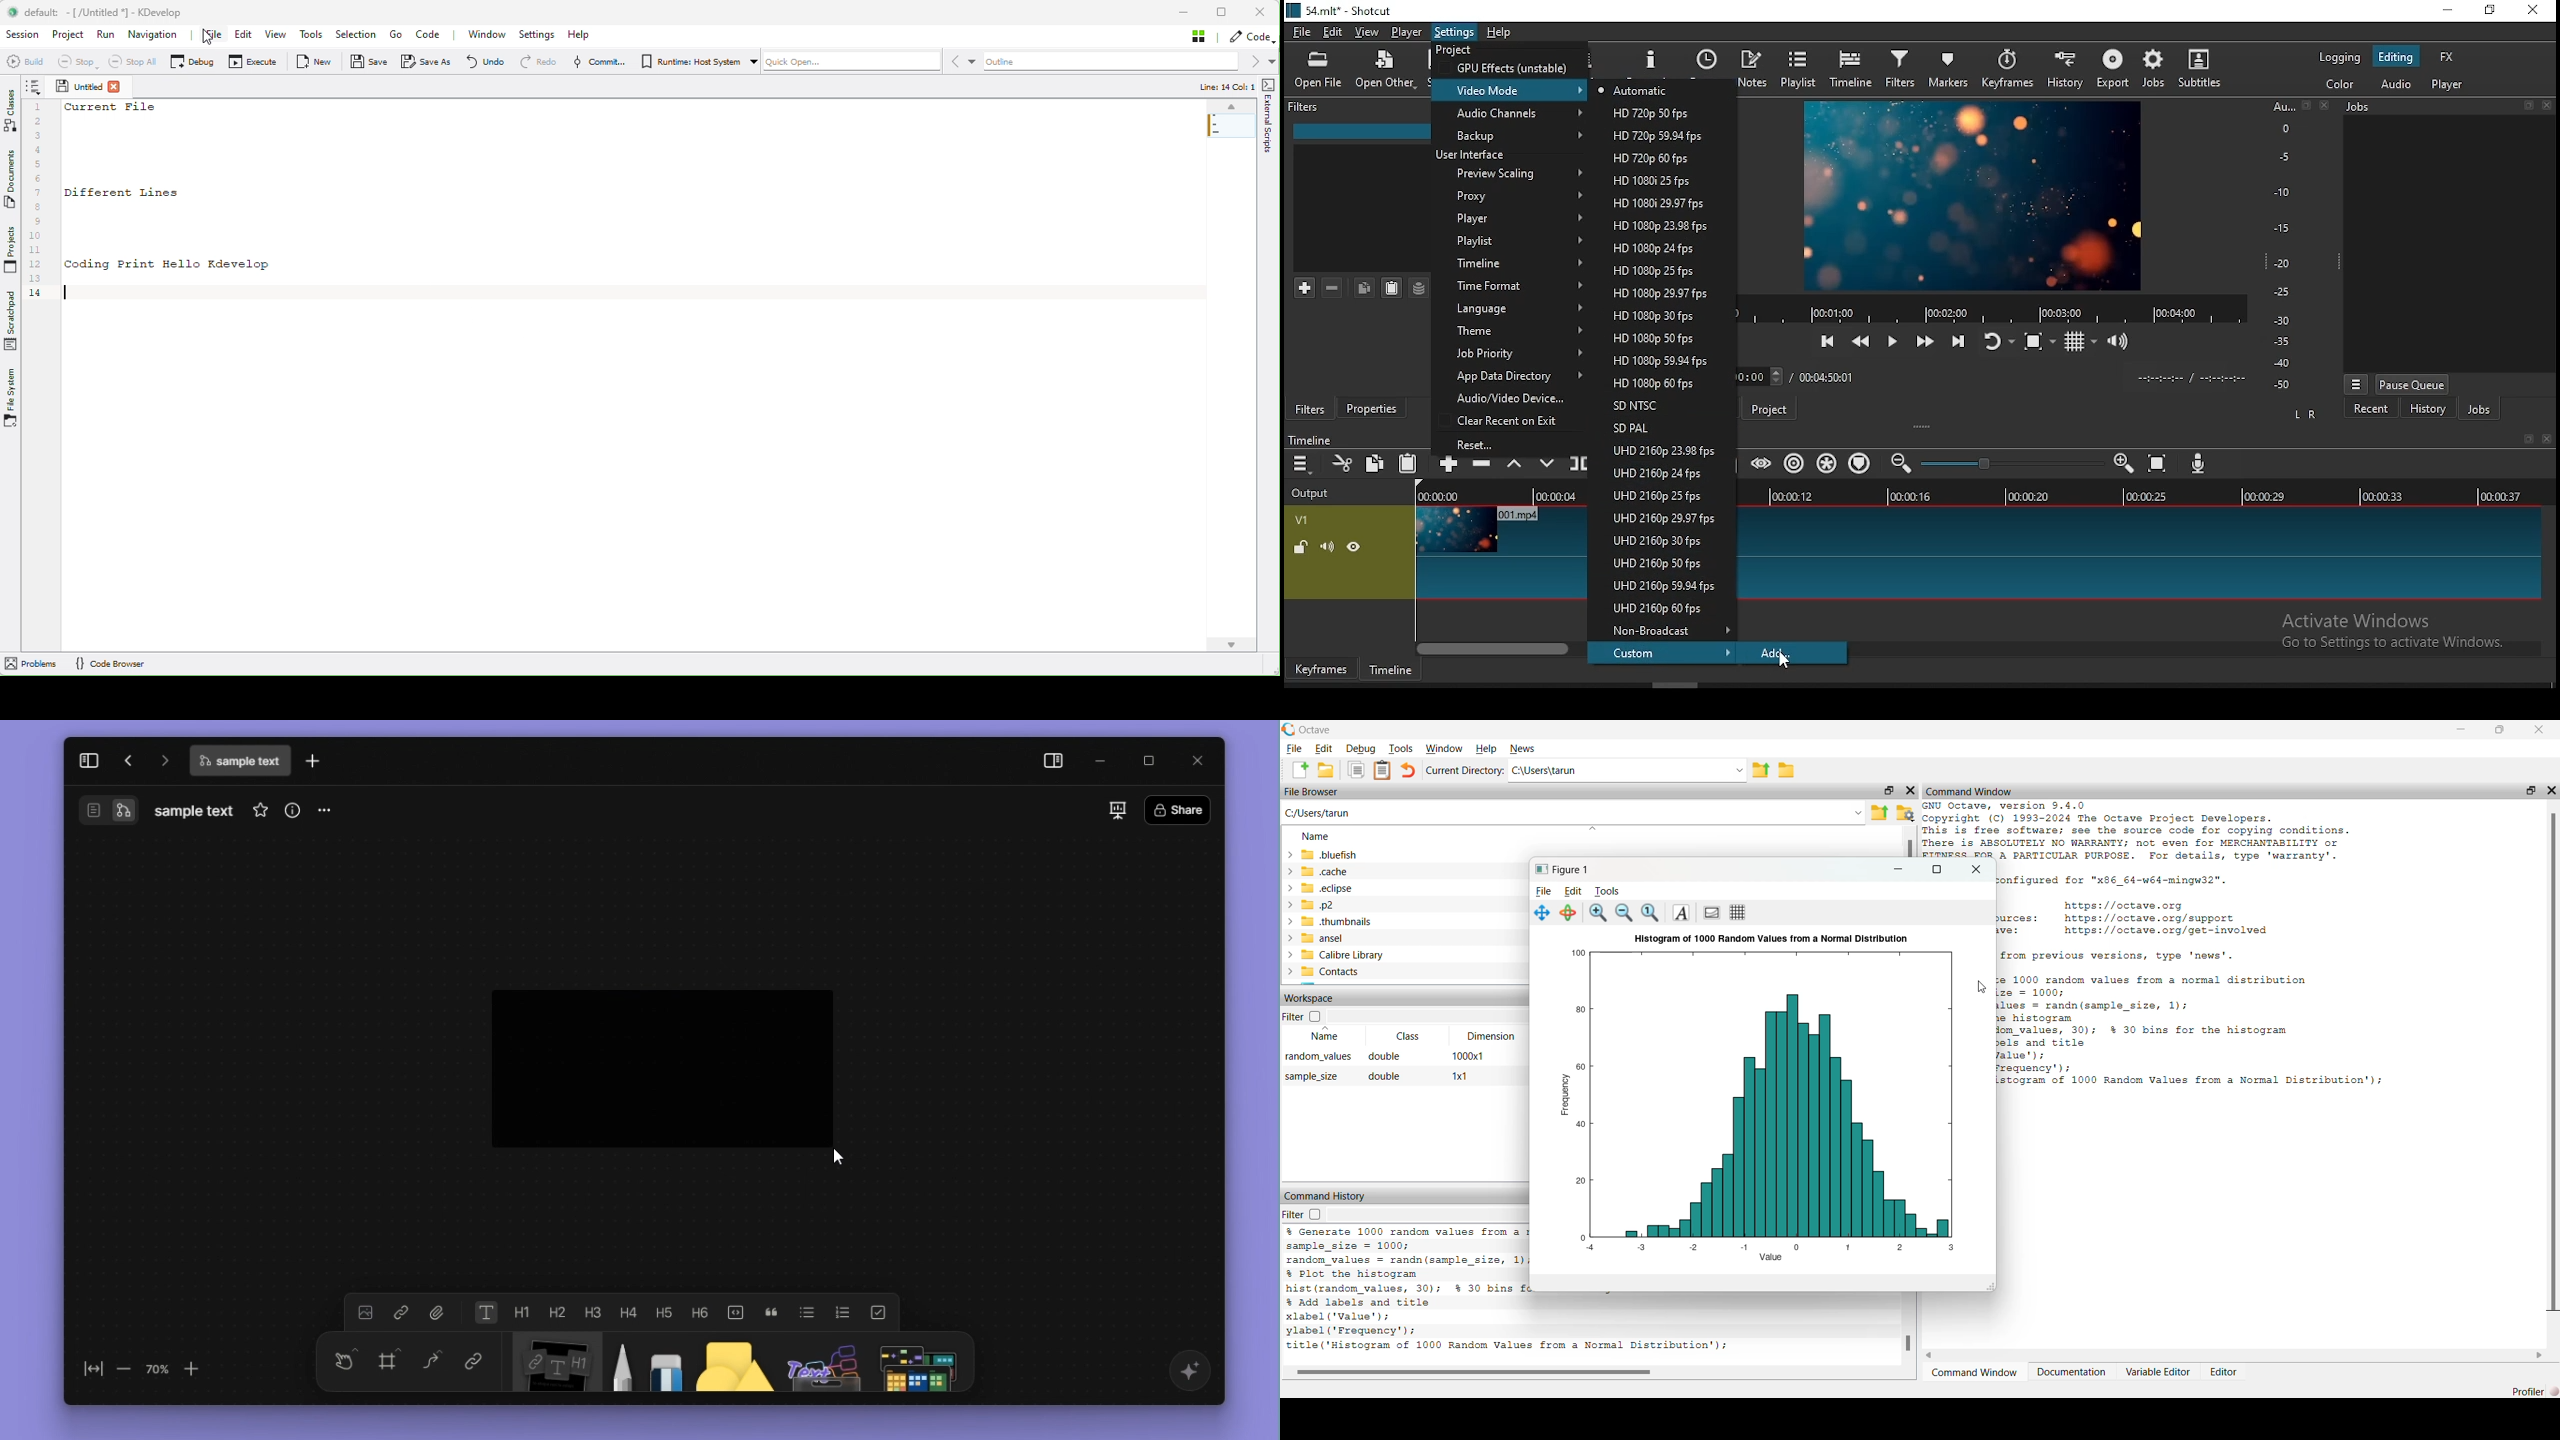  What do you see at coordinates (1892, 342) in the screenshot?
I see `play/pause` at bounding box center [1892, 342].